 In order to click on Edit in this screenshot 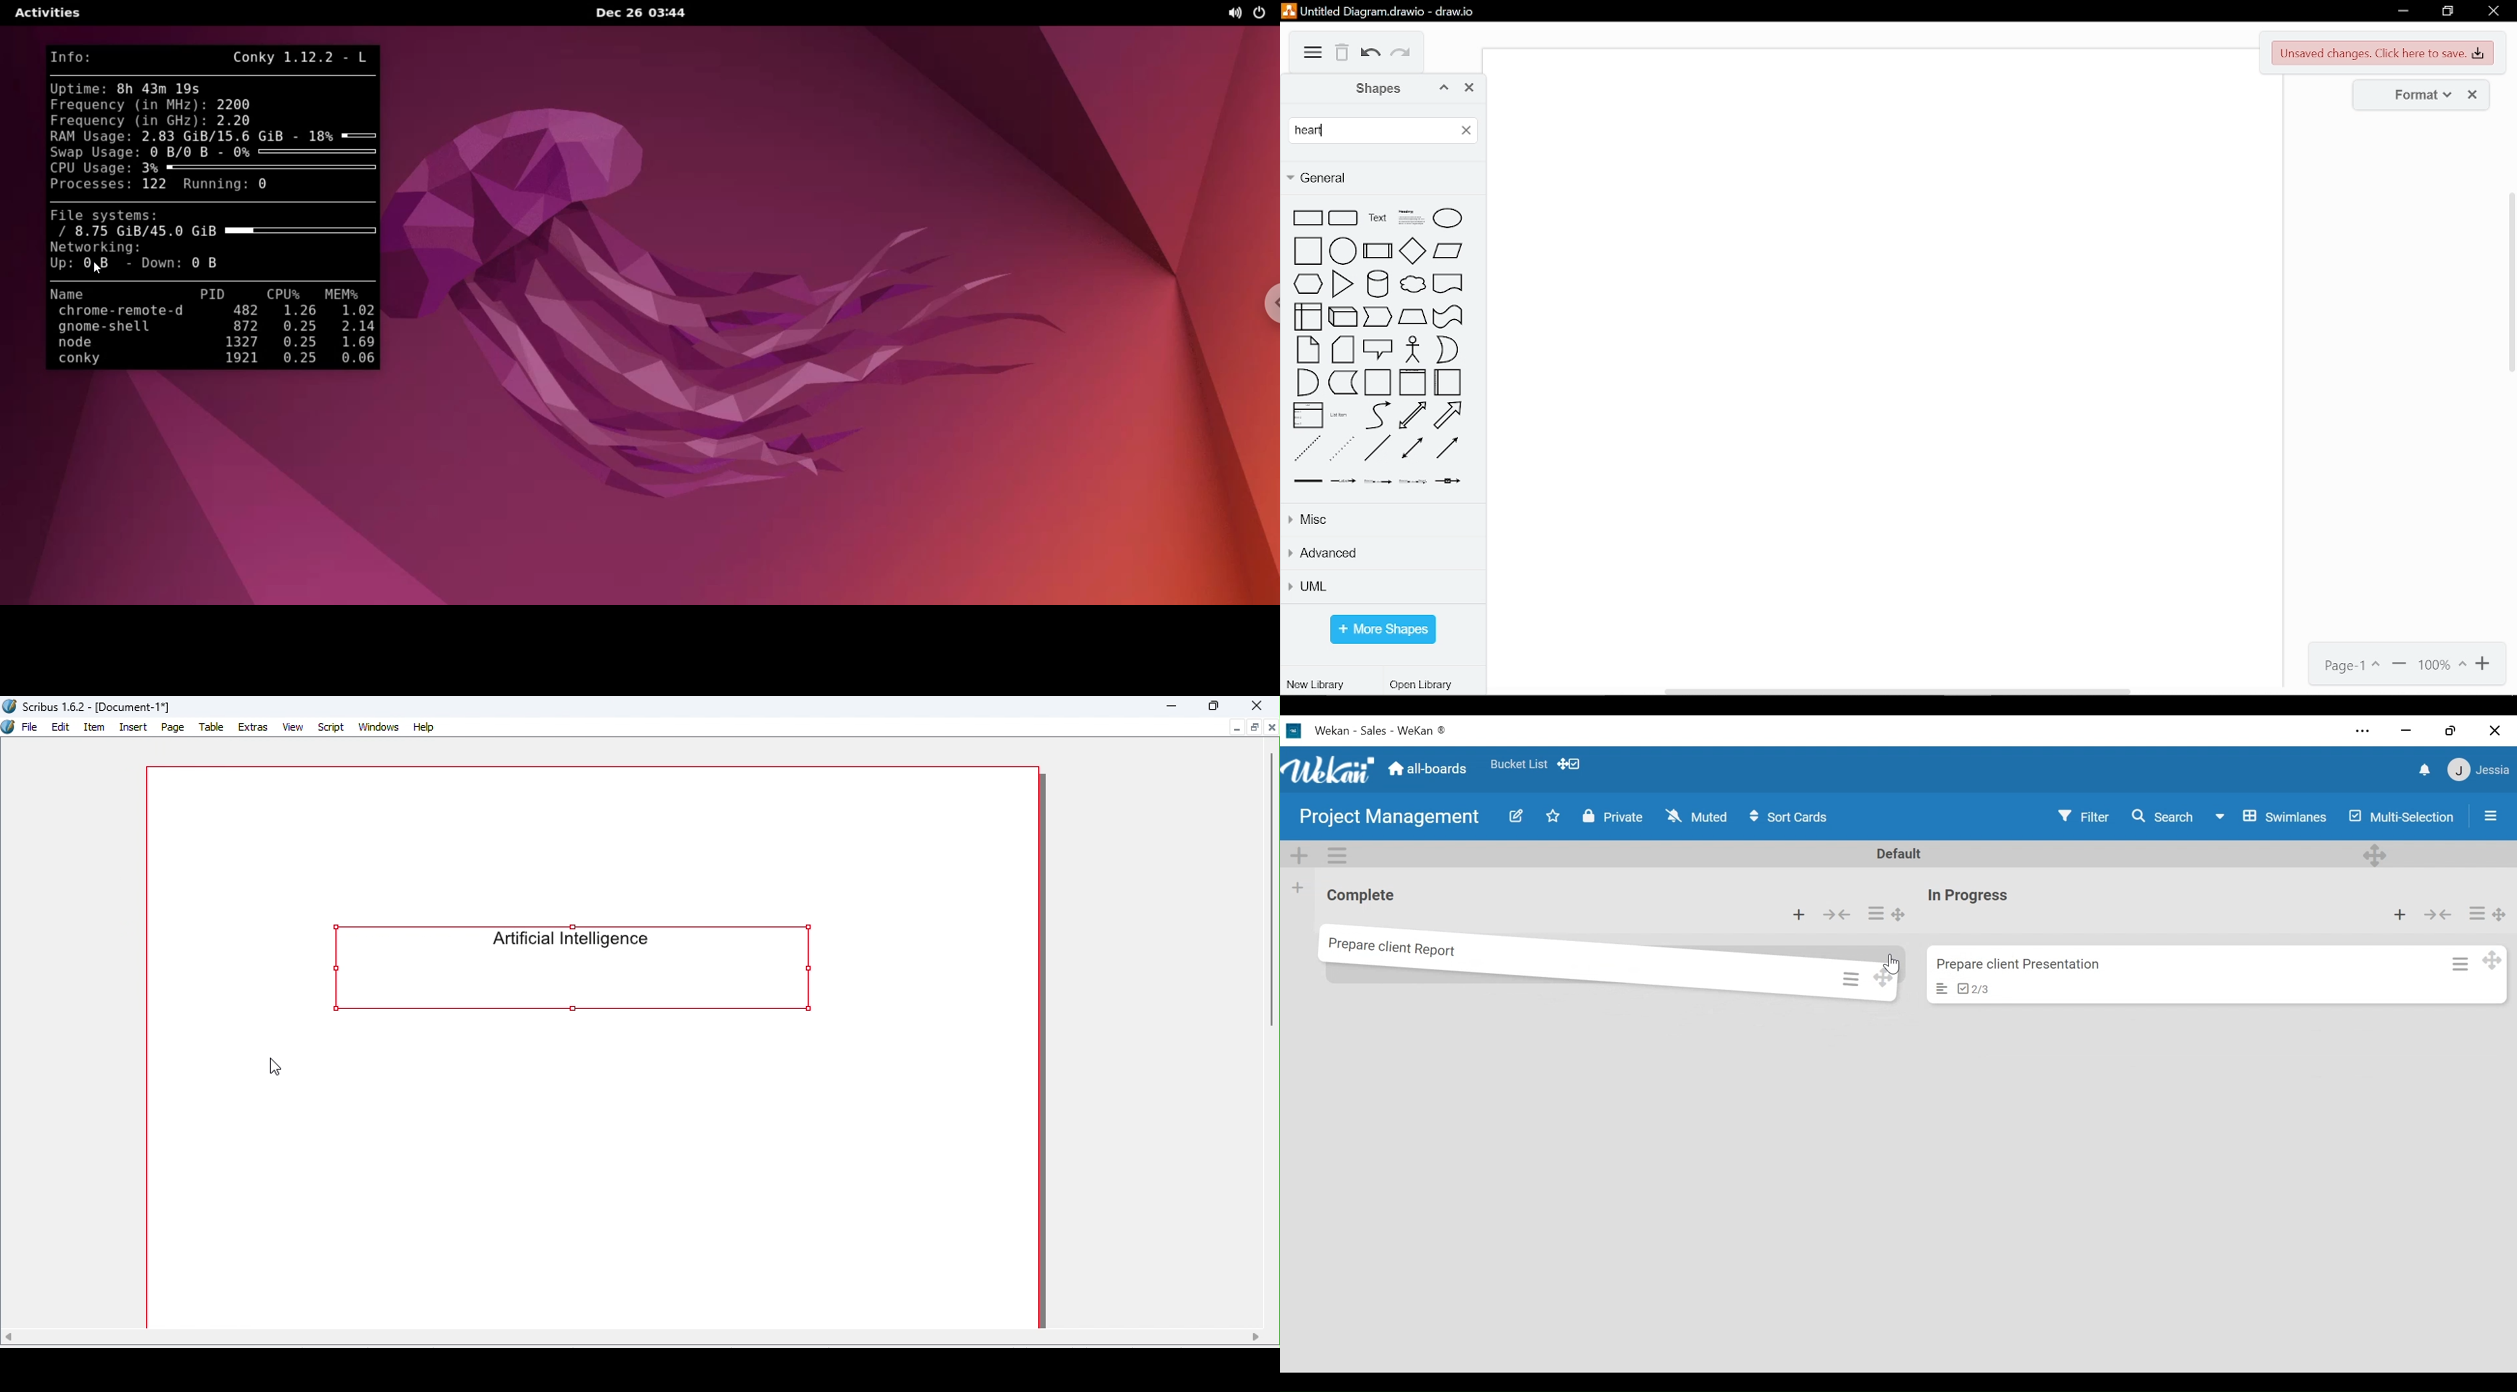, I will do `click(61, 728)`.